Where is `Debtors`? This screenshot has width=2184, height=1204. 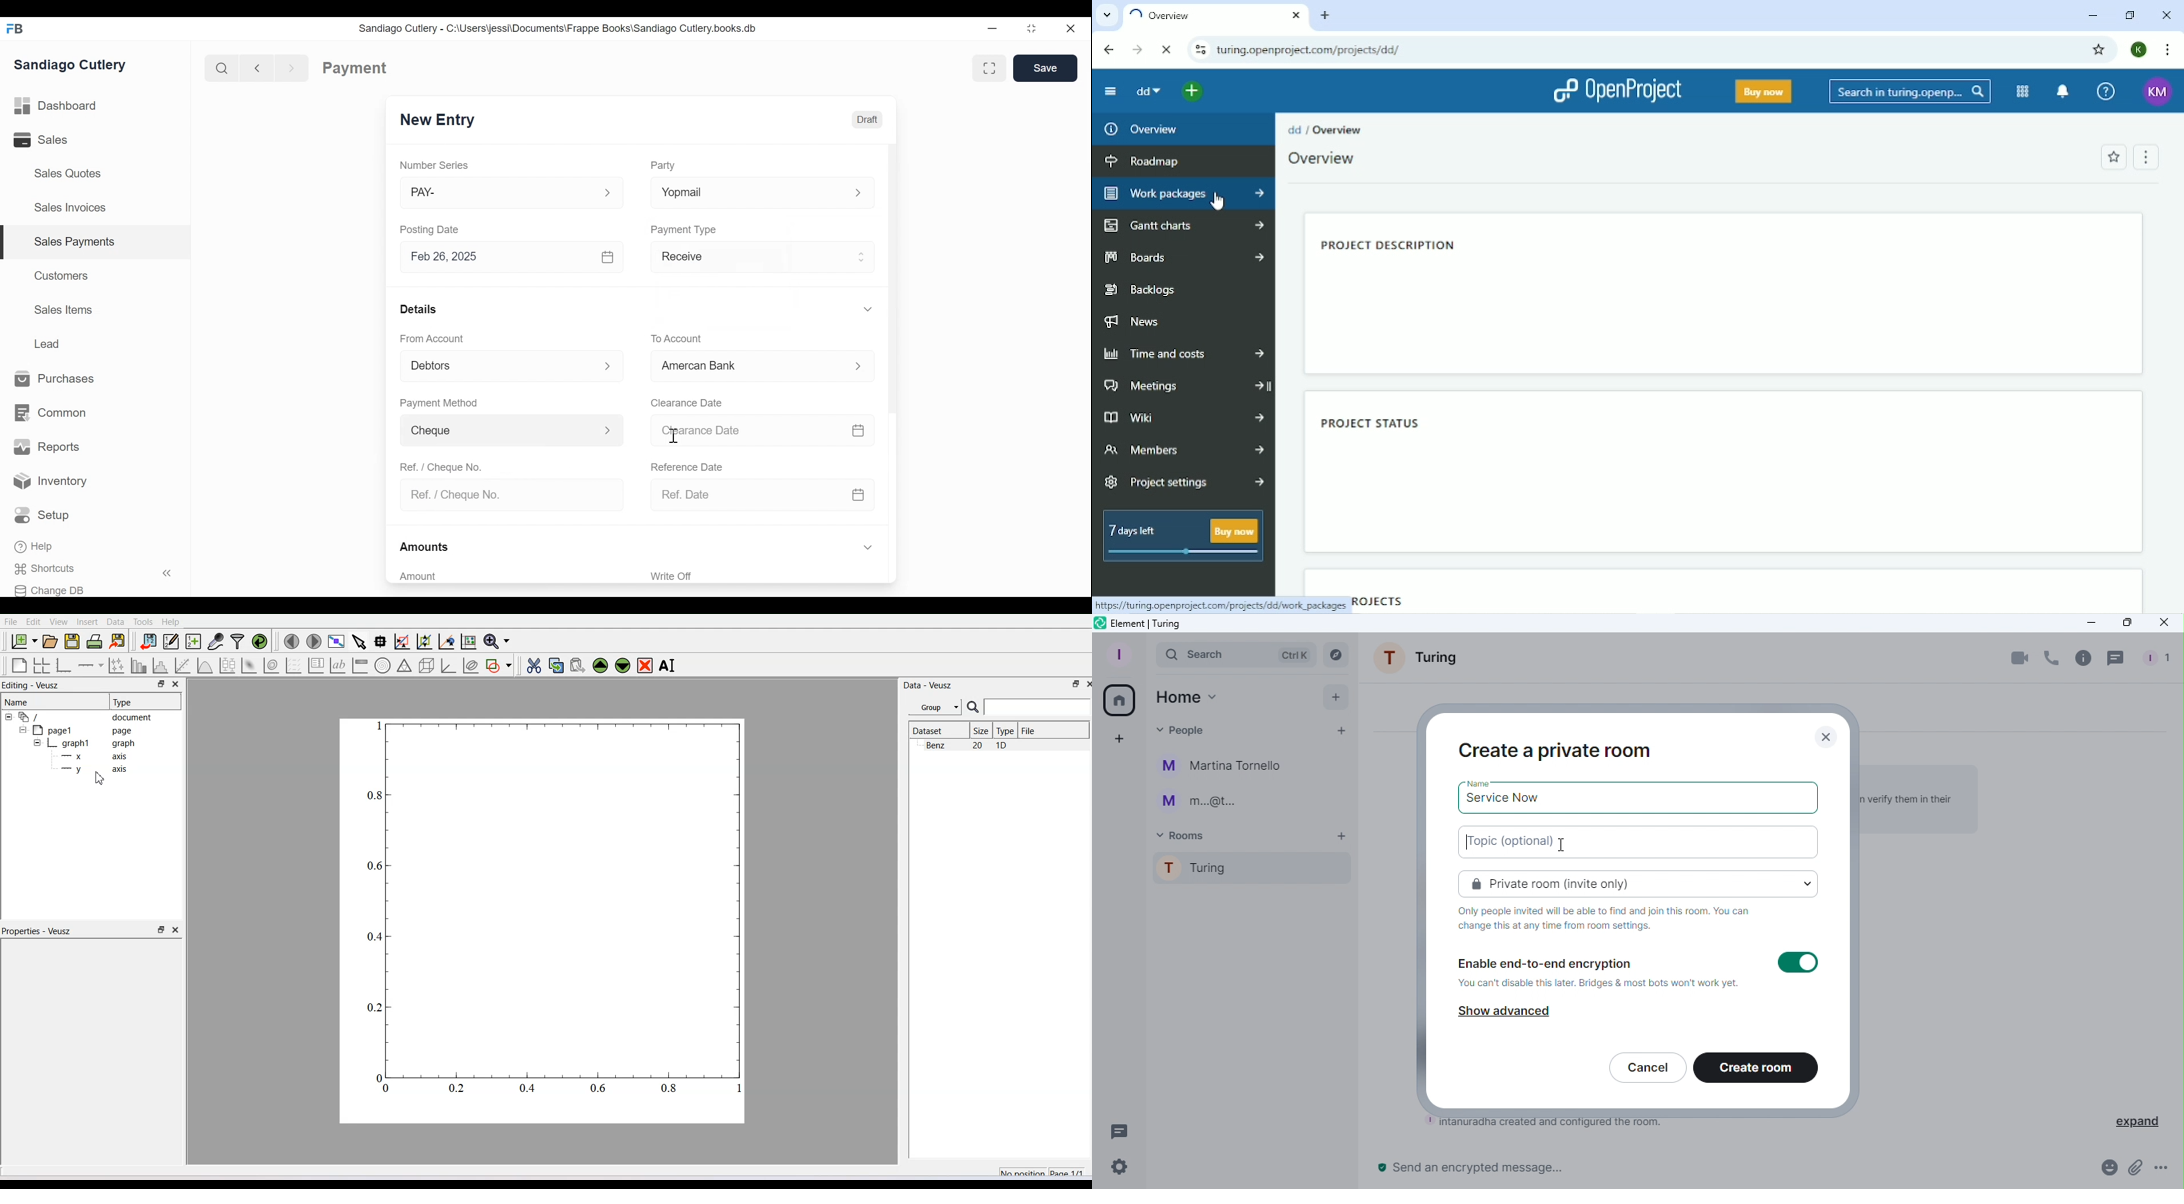
Debtors is located at coordinates (497, 367).